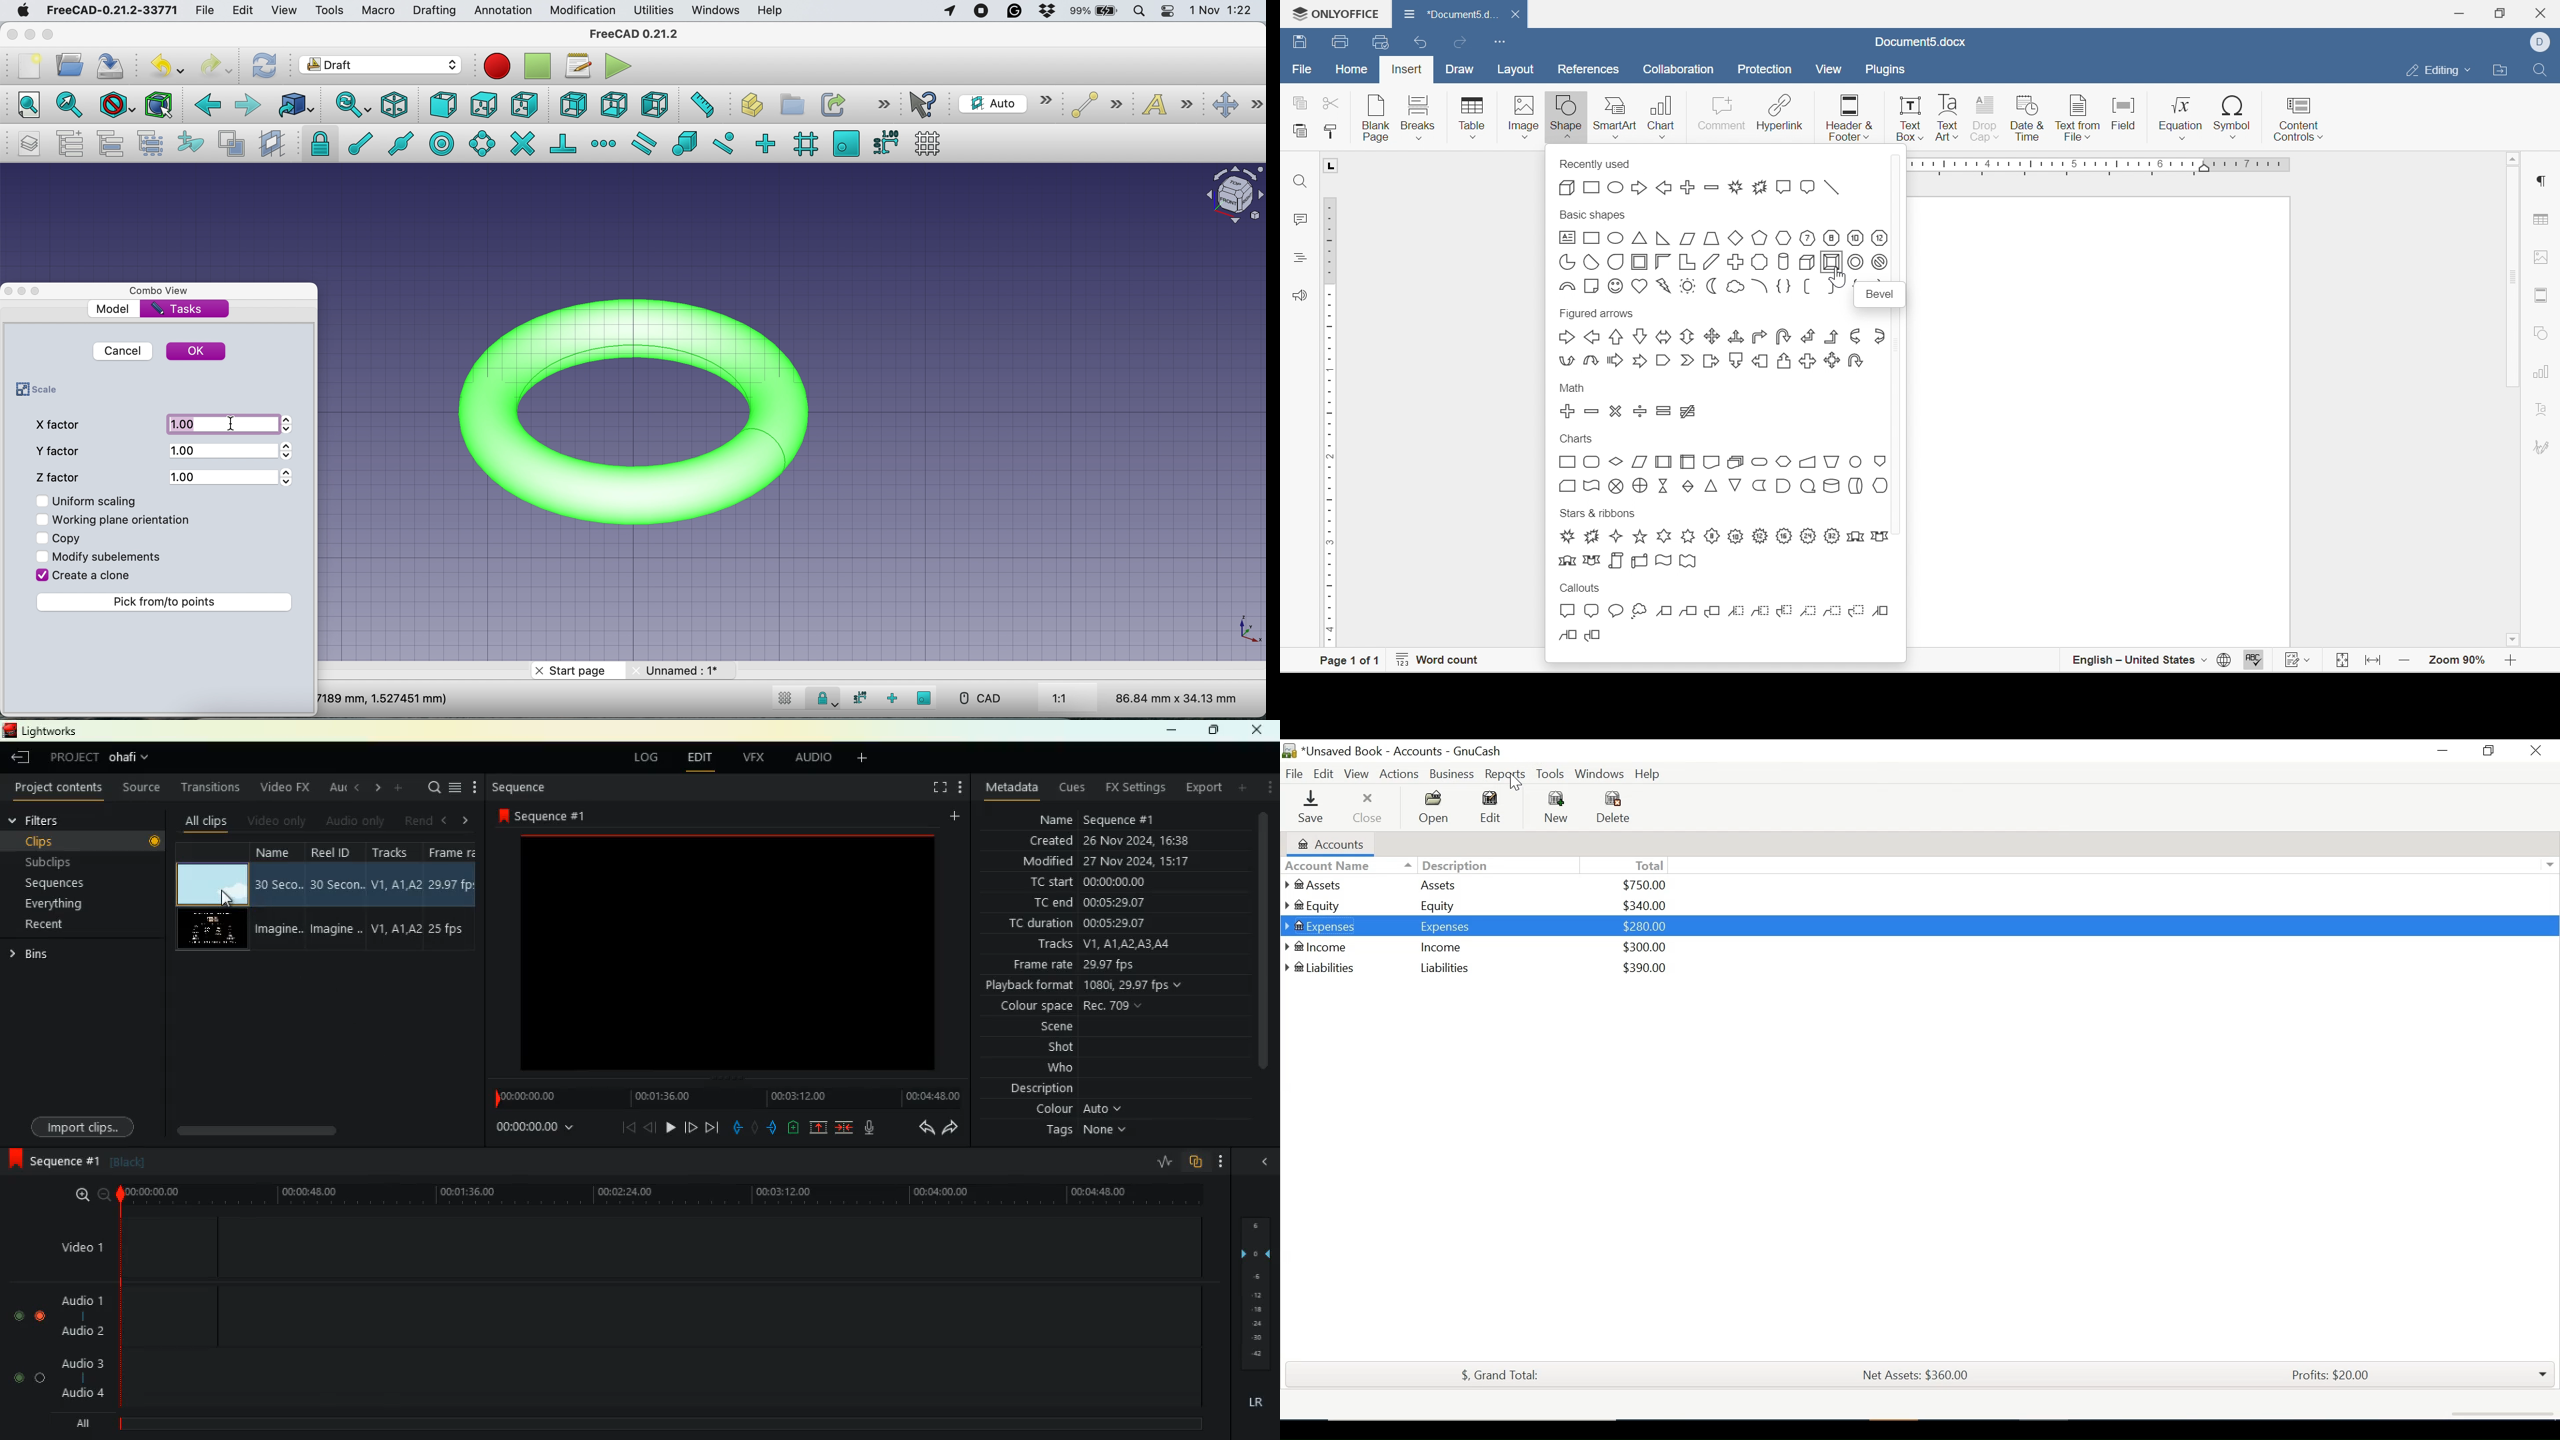 This screenshot has width=2576, height=1456. Describe the element at coordinates (620, 1127) in the screenshot. I see `beggining` at that location.